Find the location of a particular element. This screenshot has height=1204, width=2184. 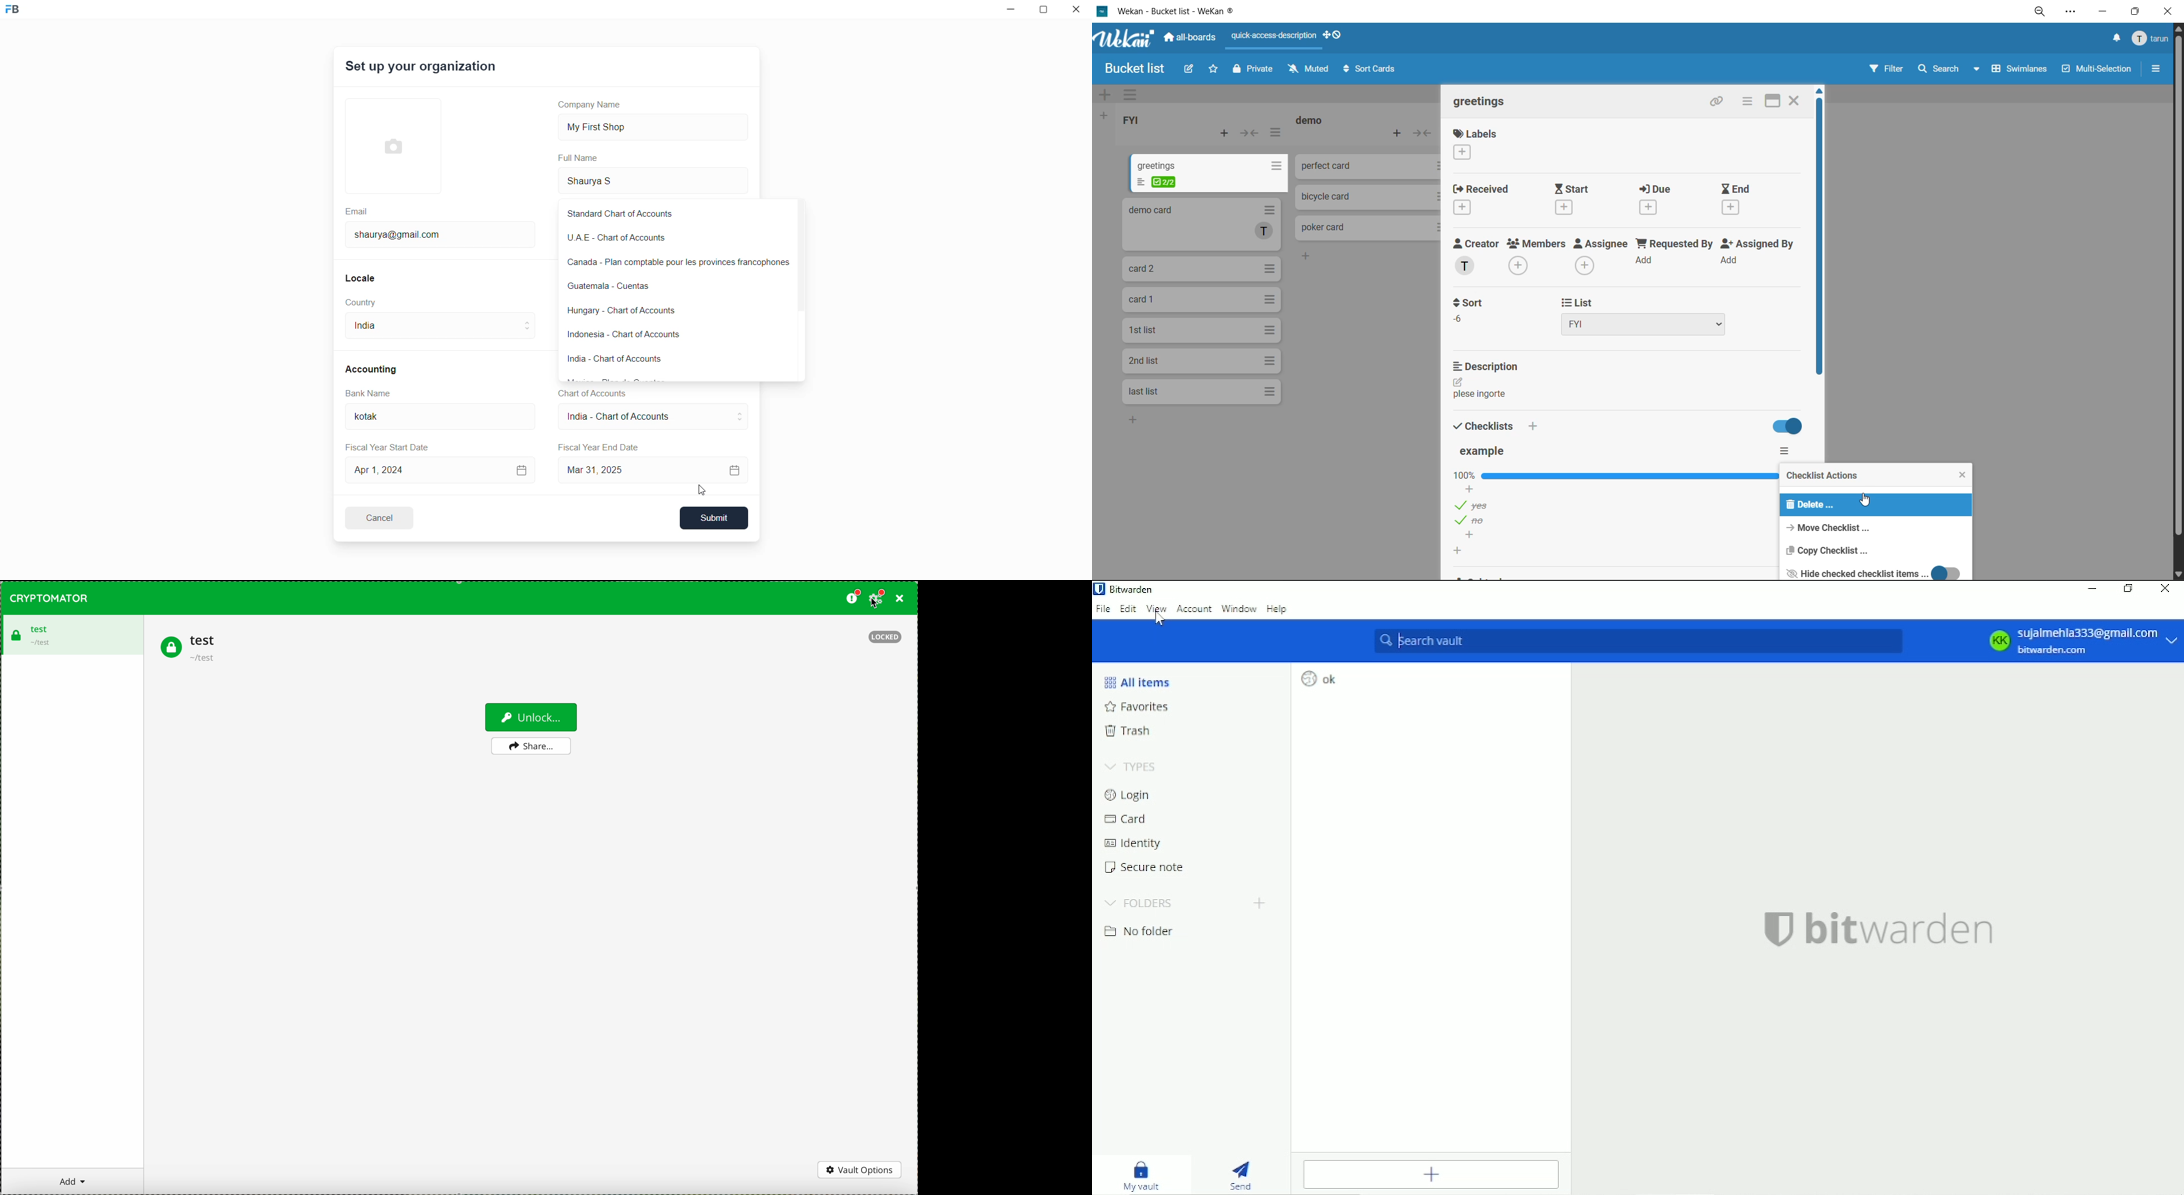

sort cards is located at coordinates (1371, 68).